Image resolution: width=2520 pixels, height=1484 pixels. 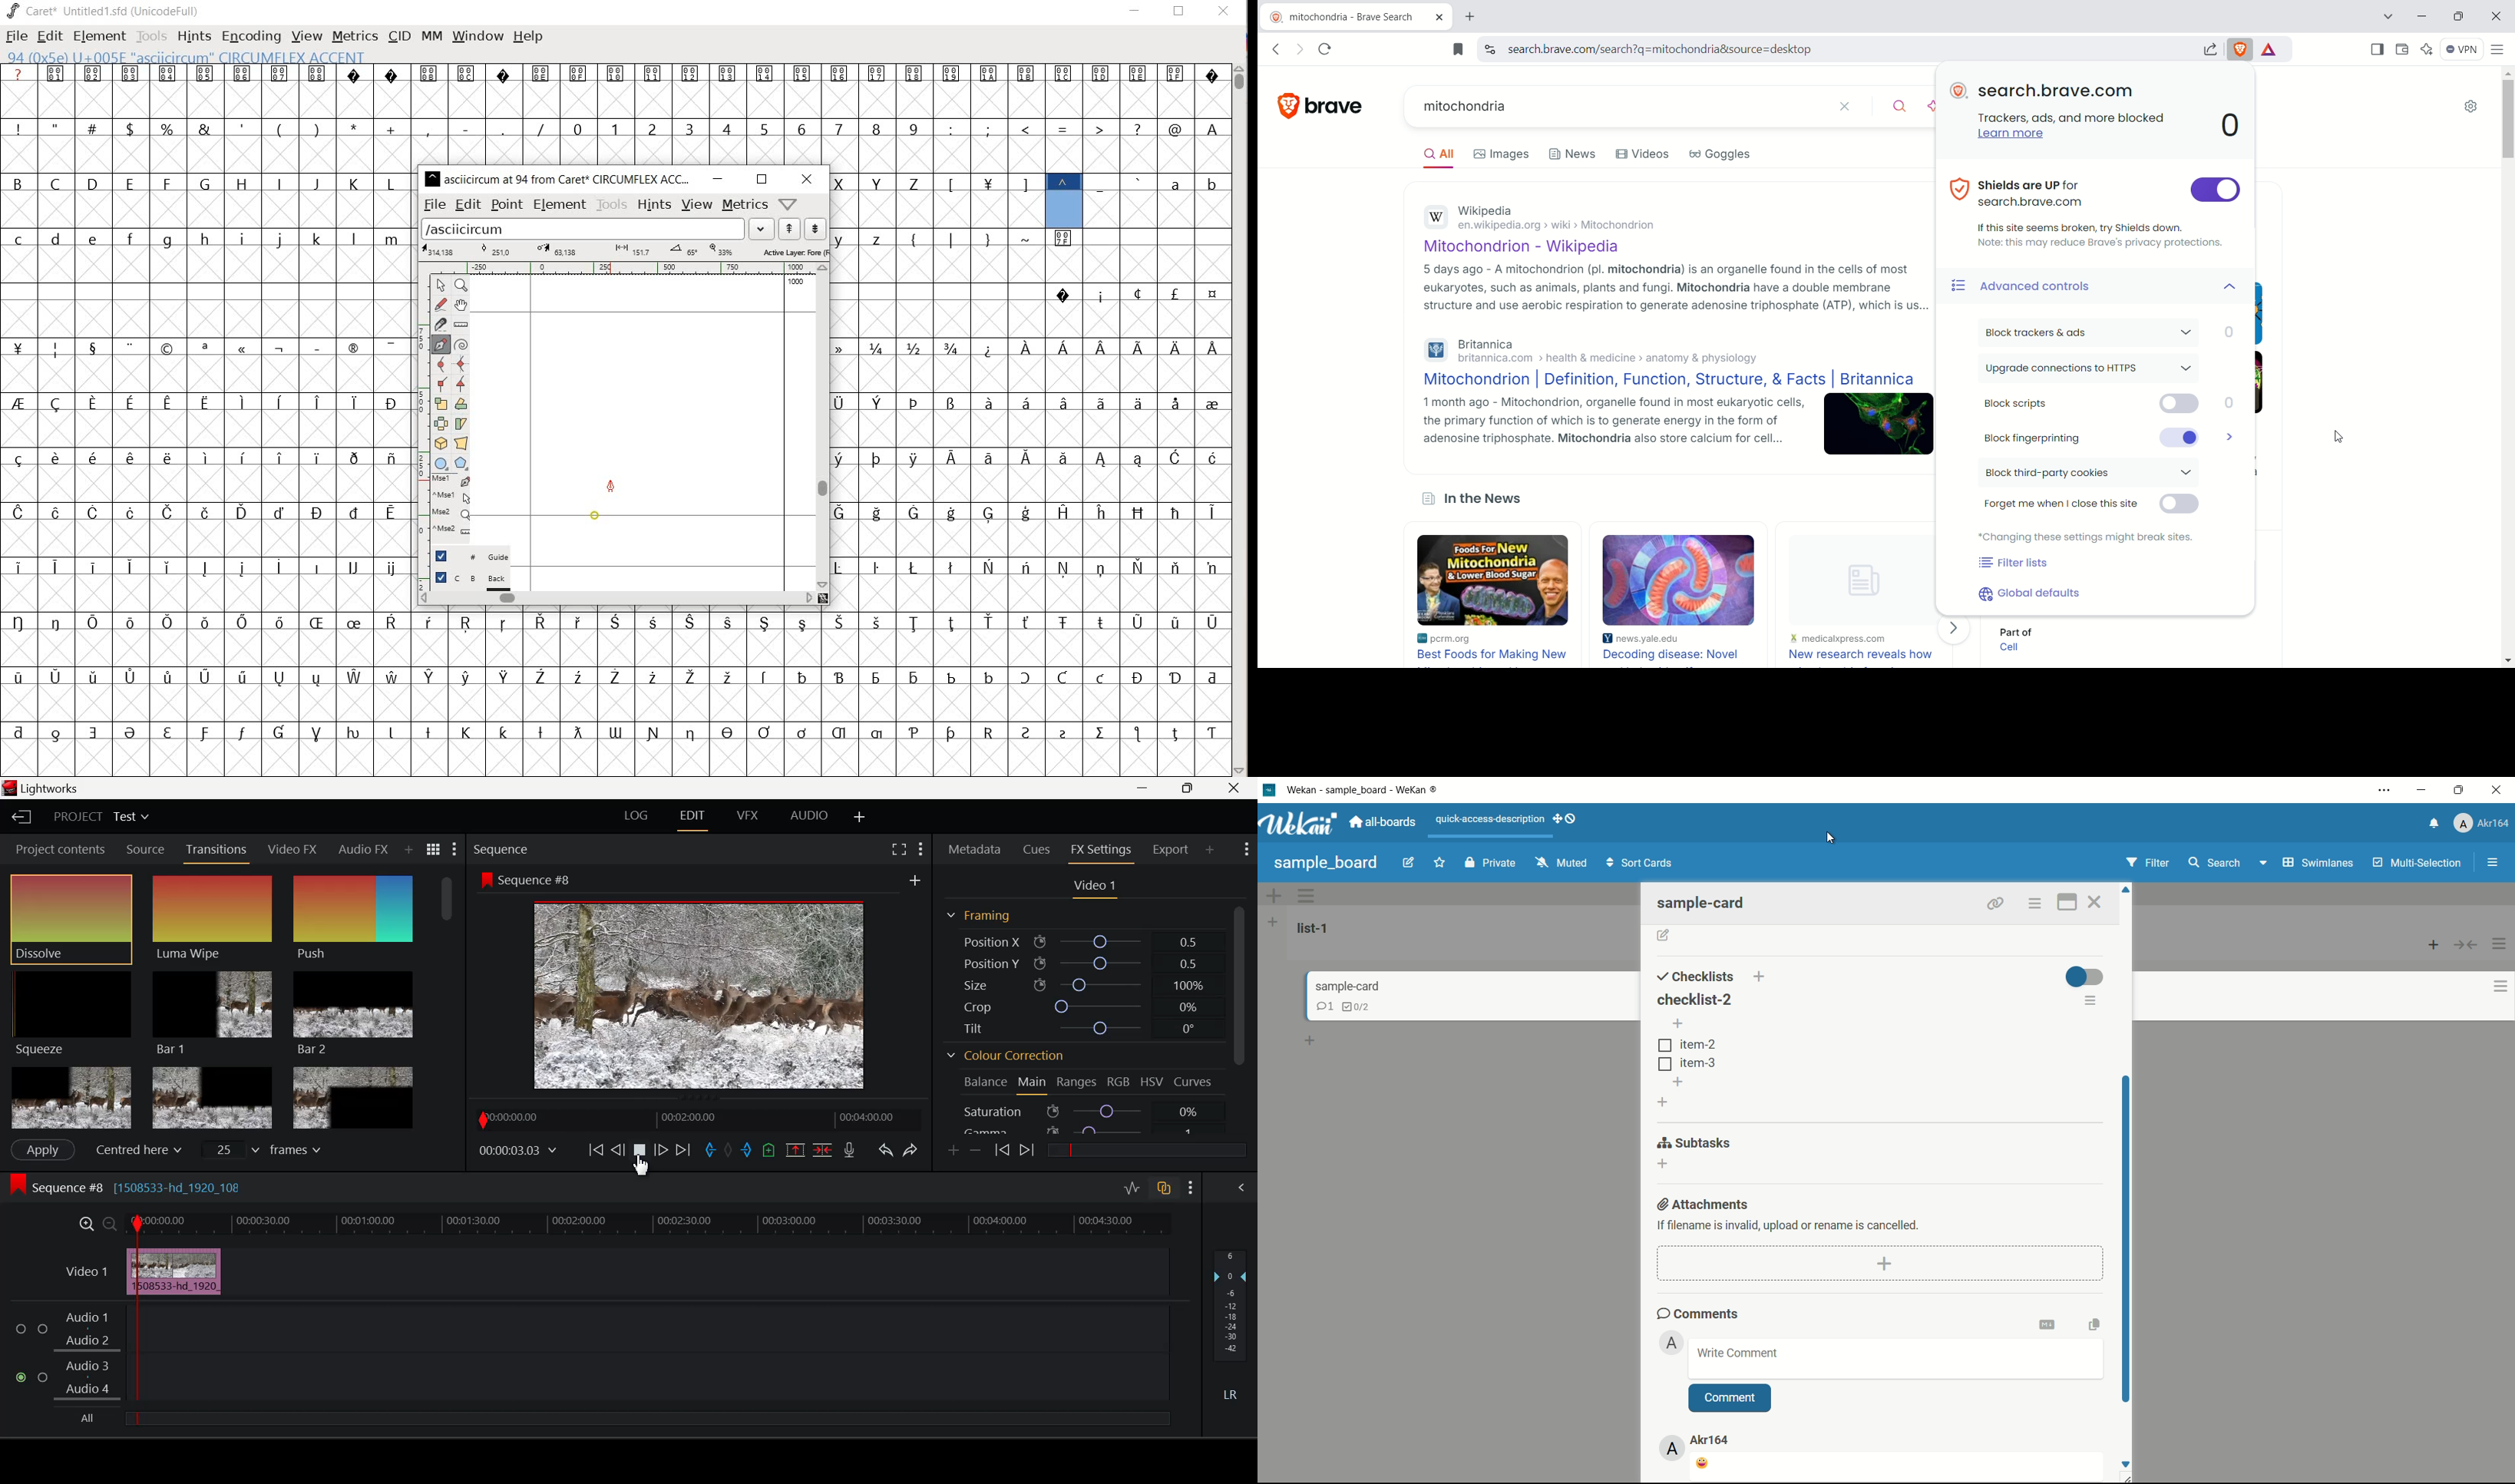 I want to click on Add a corner point, so click(x=462, y=383).